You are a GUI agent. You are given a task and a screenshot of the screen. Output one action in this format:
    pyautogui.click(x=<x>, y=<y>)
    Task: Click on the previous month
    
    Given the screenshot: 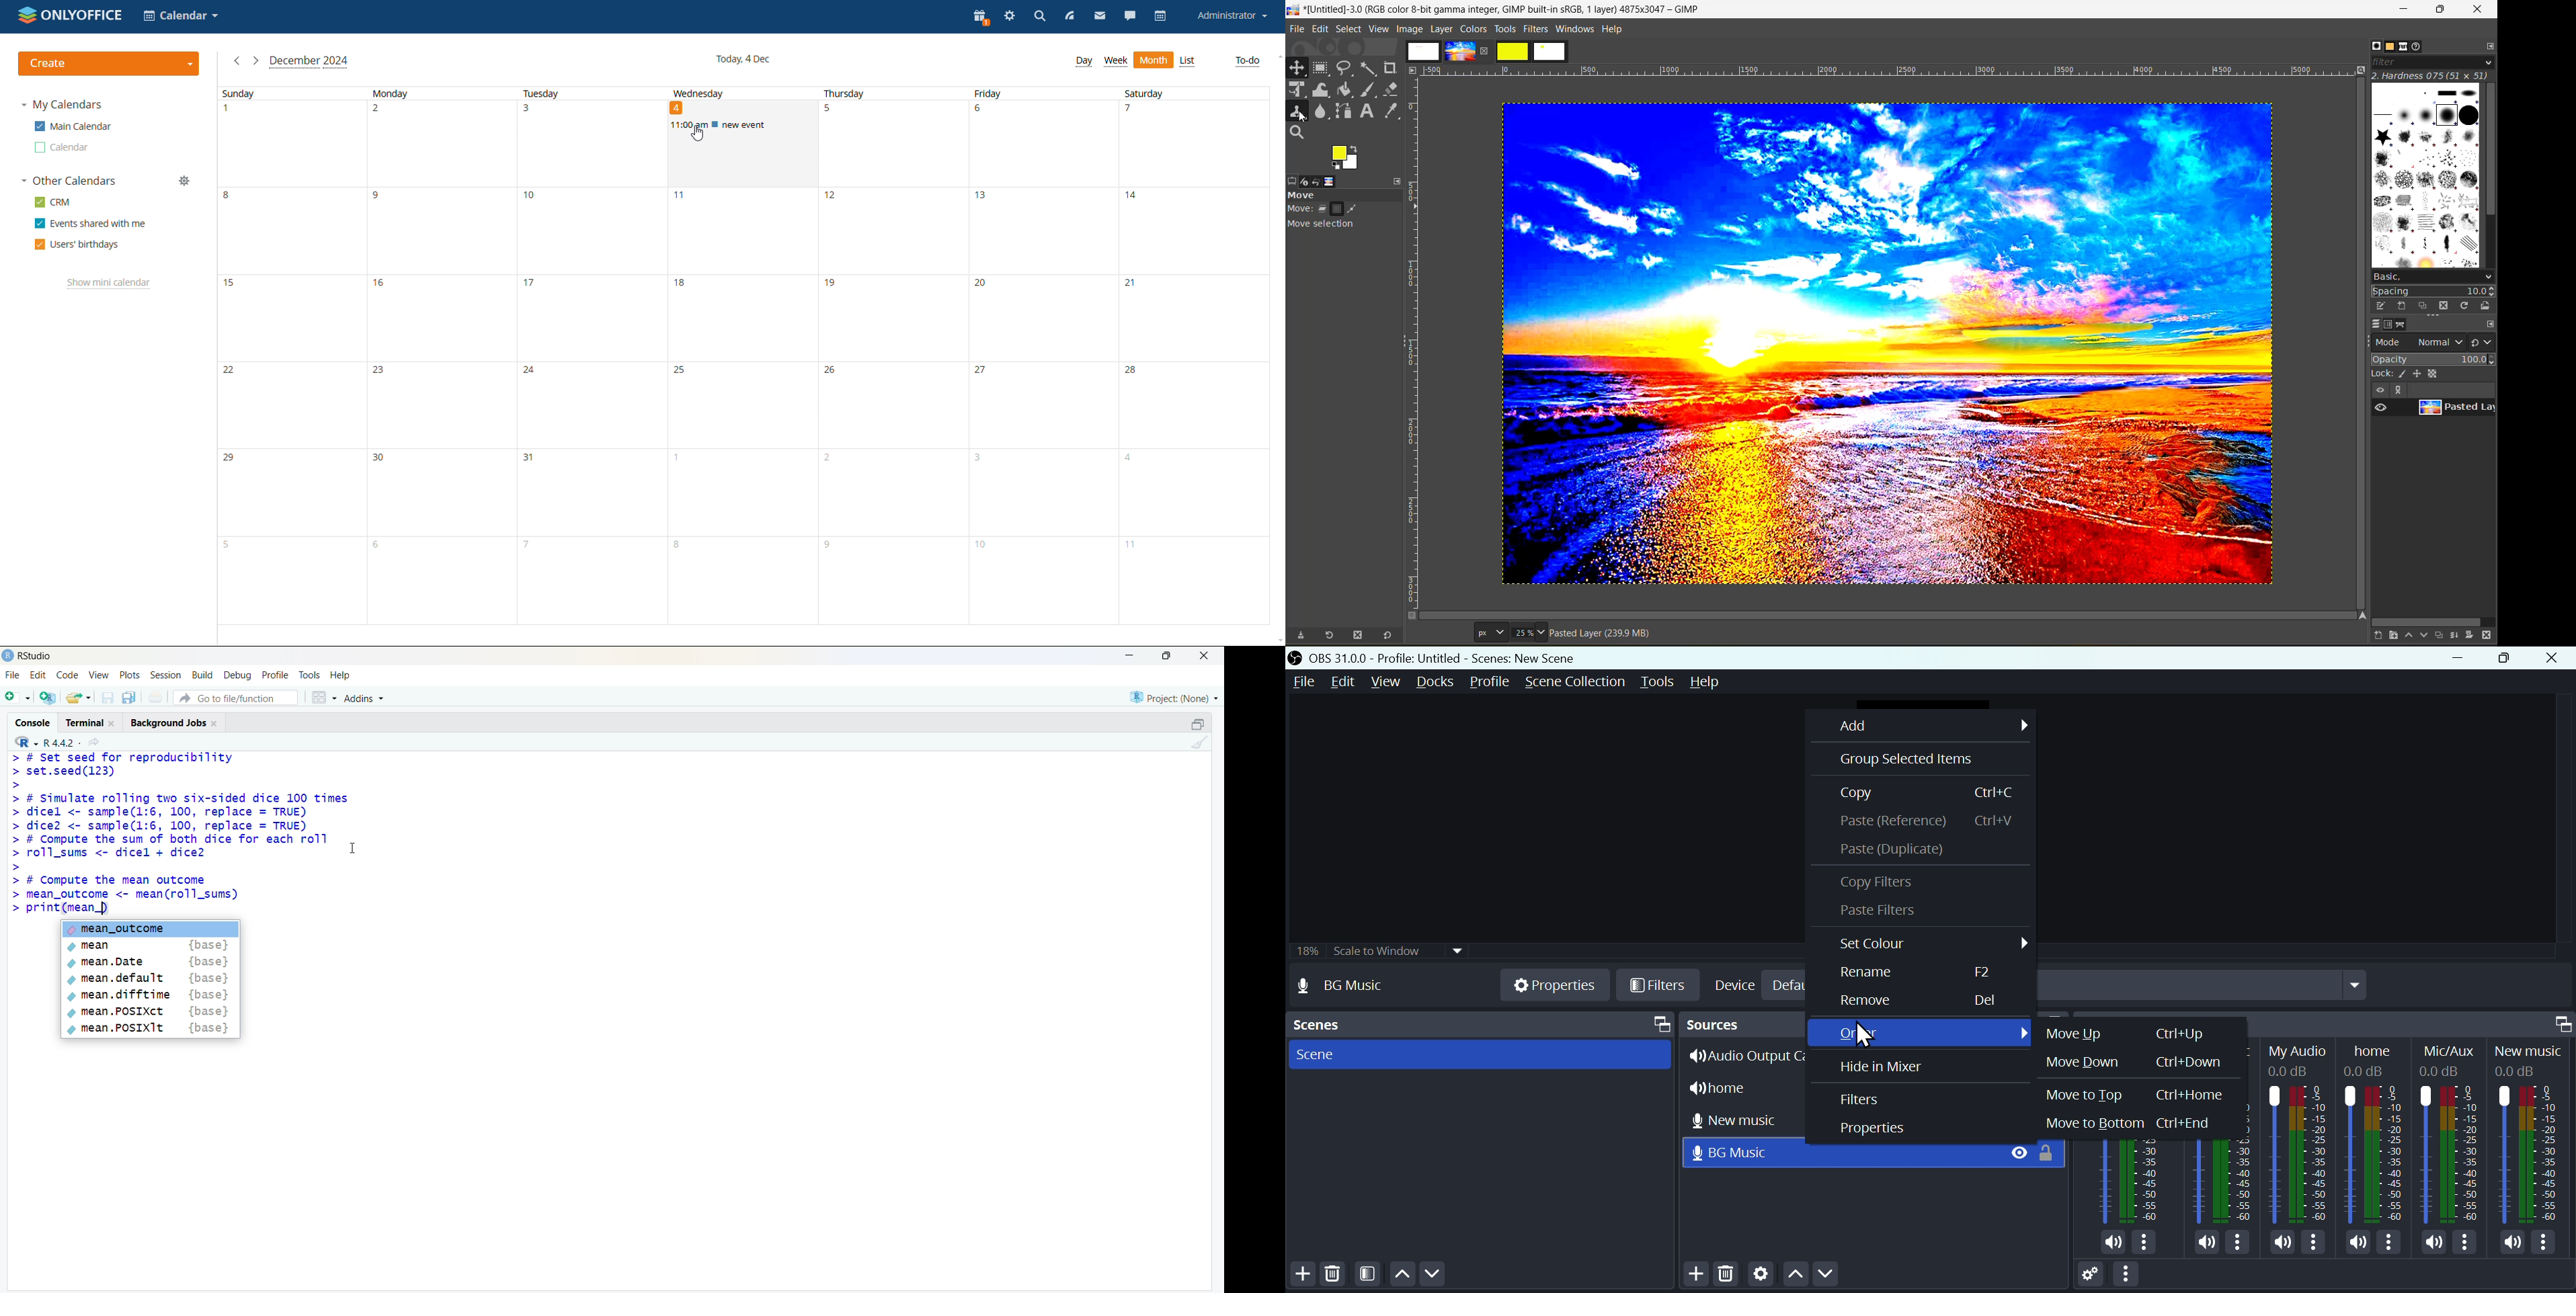 What is the action you would take?
    pyautogui.click(x=236, y=61)
    